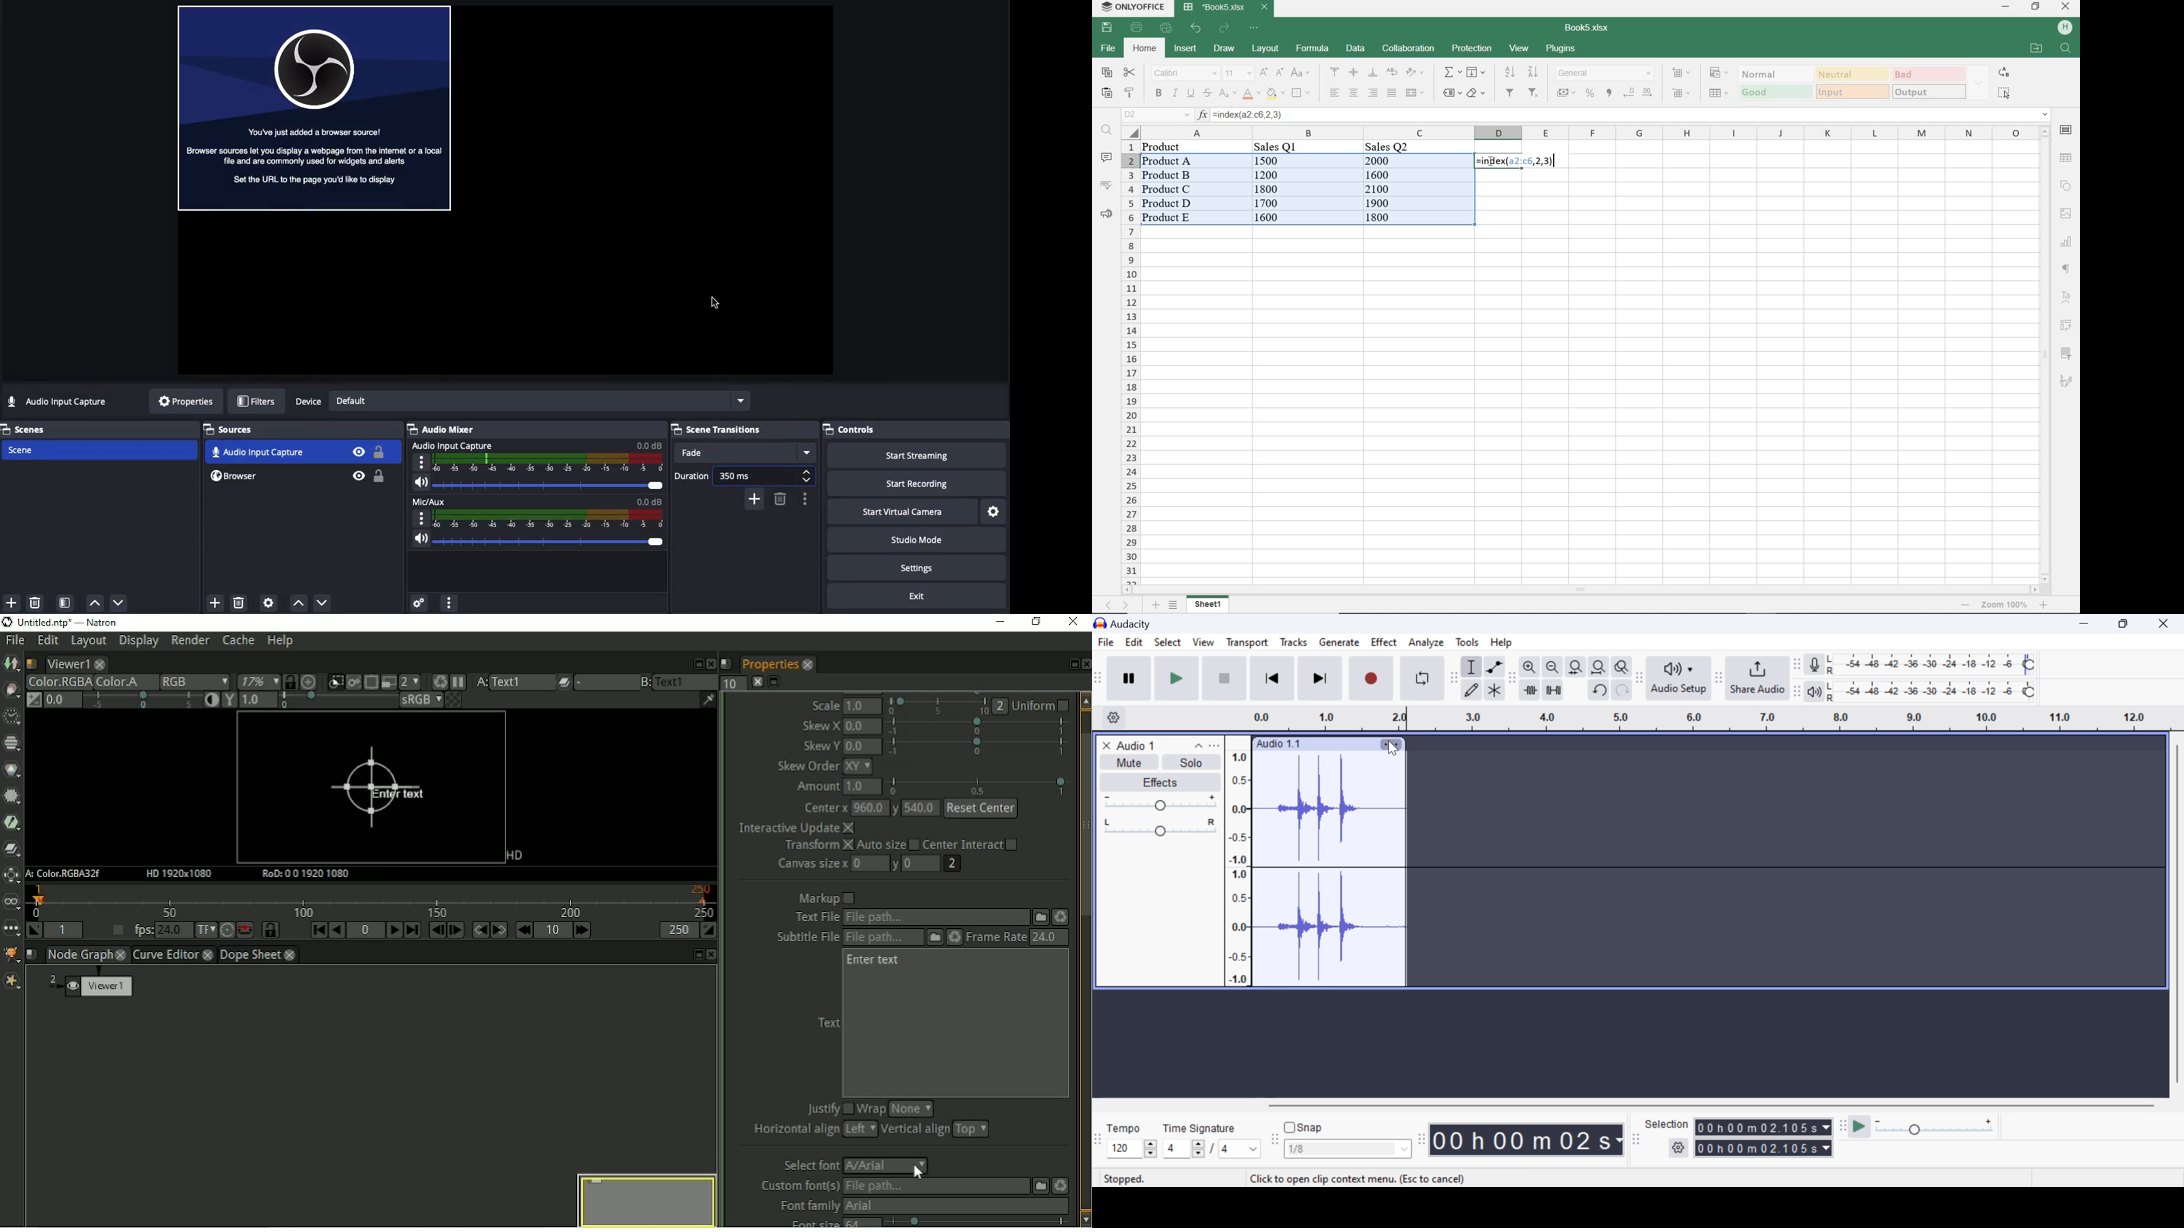 The image size is (2184, 1232). What do you see at coordinates (1519, 48) in the screenshot?
I see `view` at bounding box center [1519, 48].